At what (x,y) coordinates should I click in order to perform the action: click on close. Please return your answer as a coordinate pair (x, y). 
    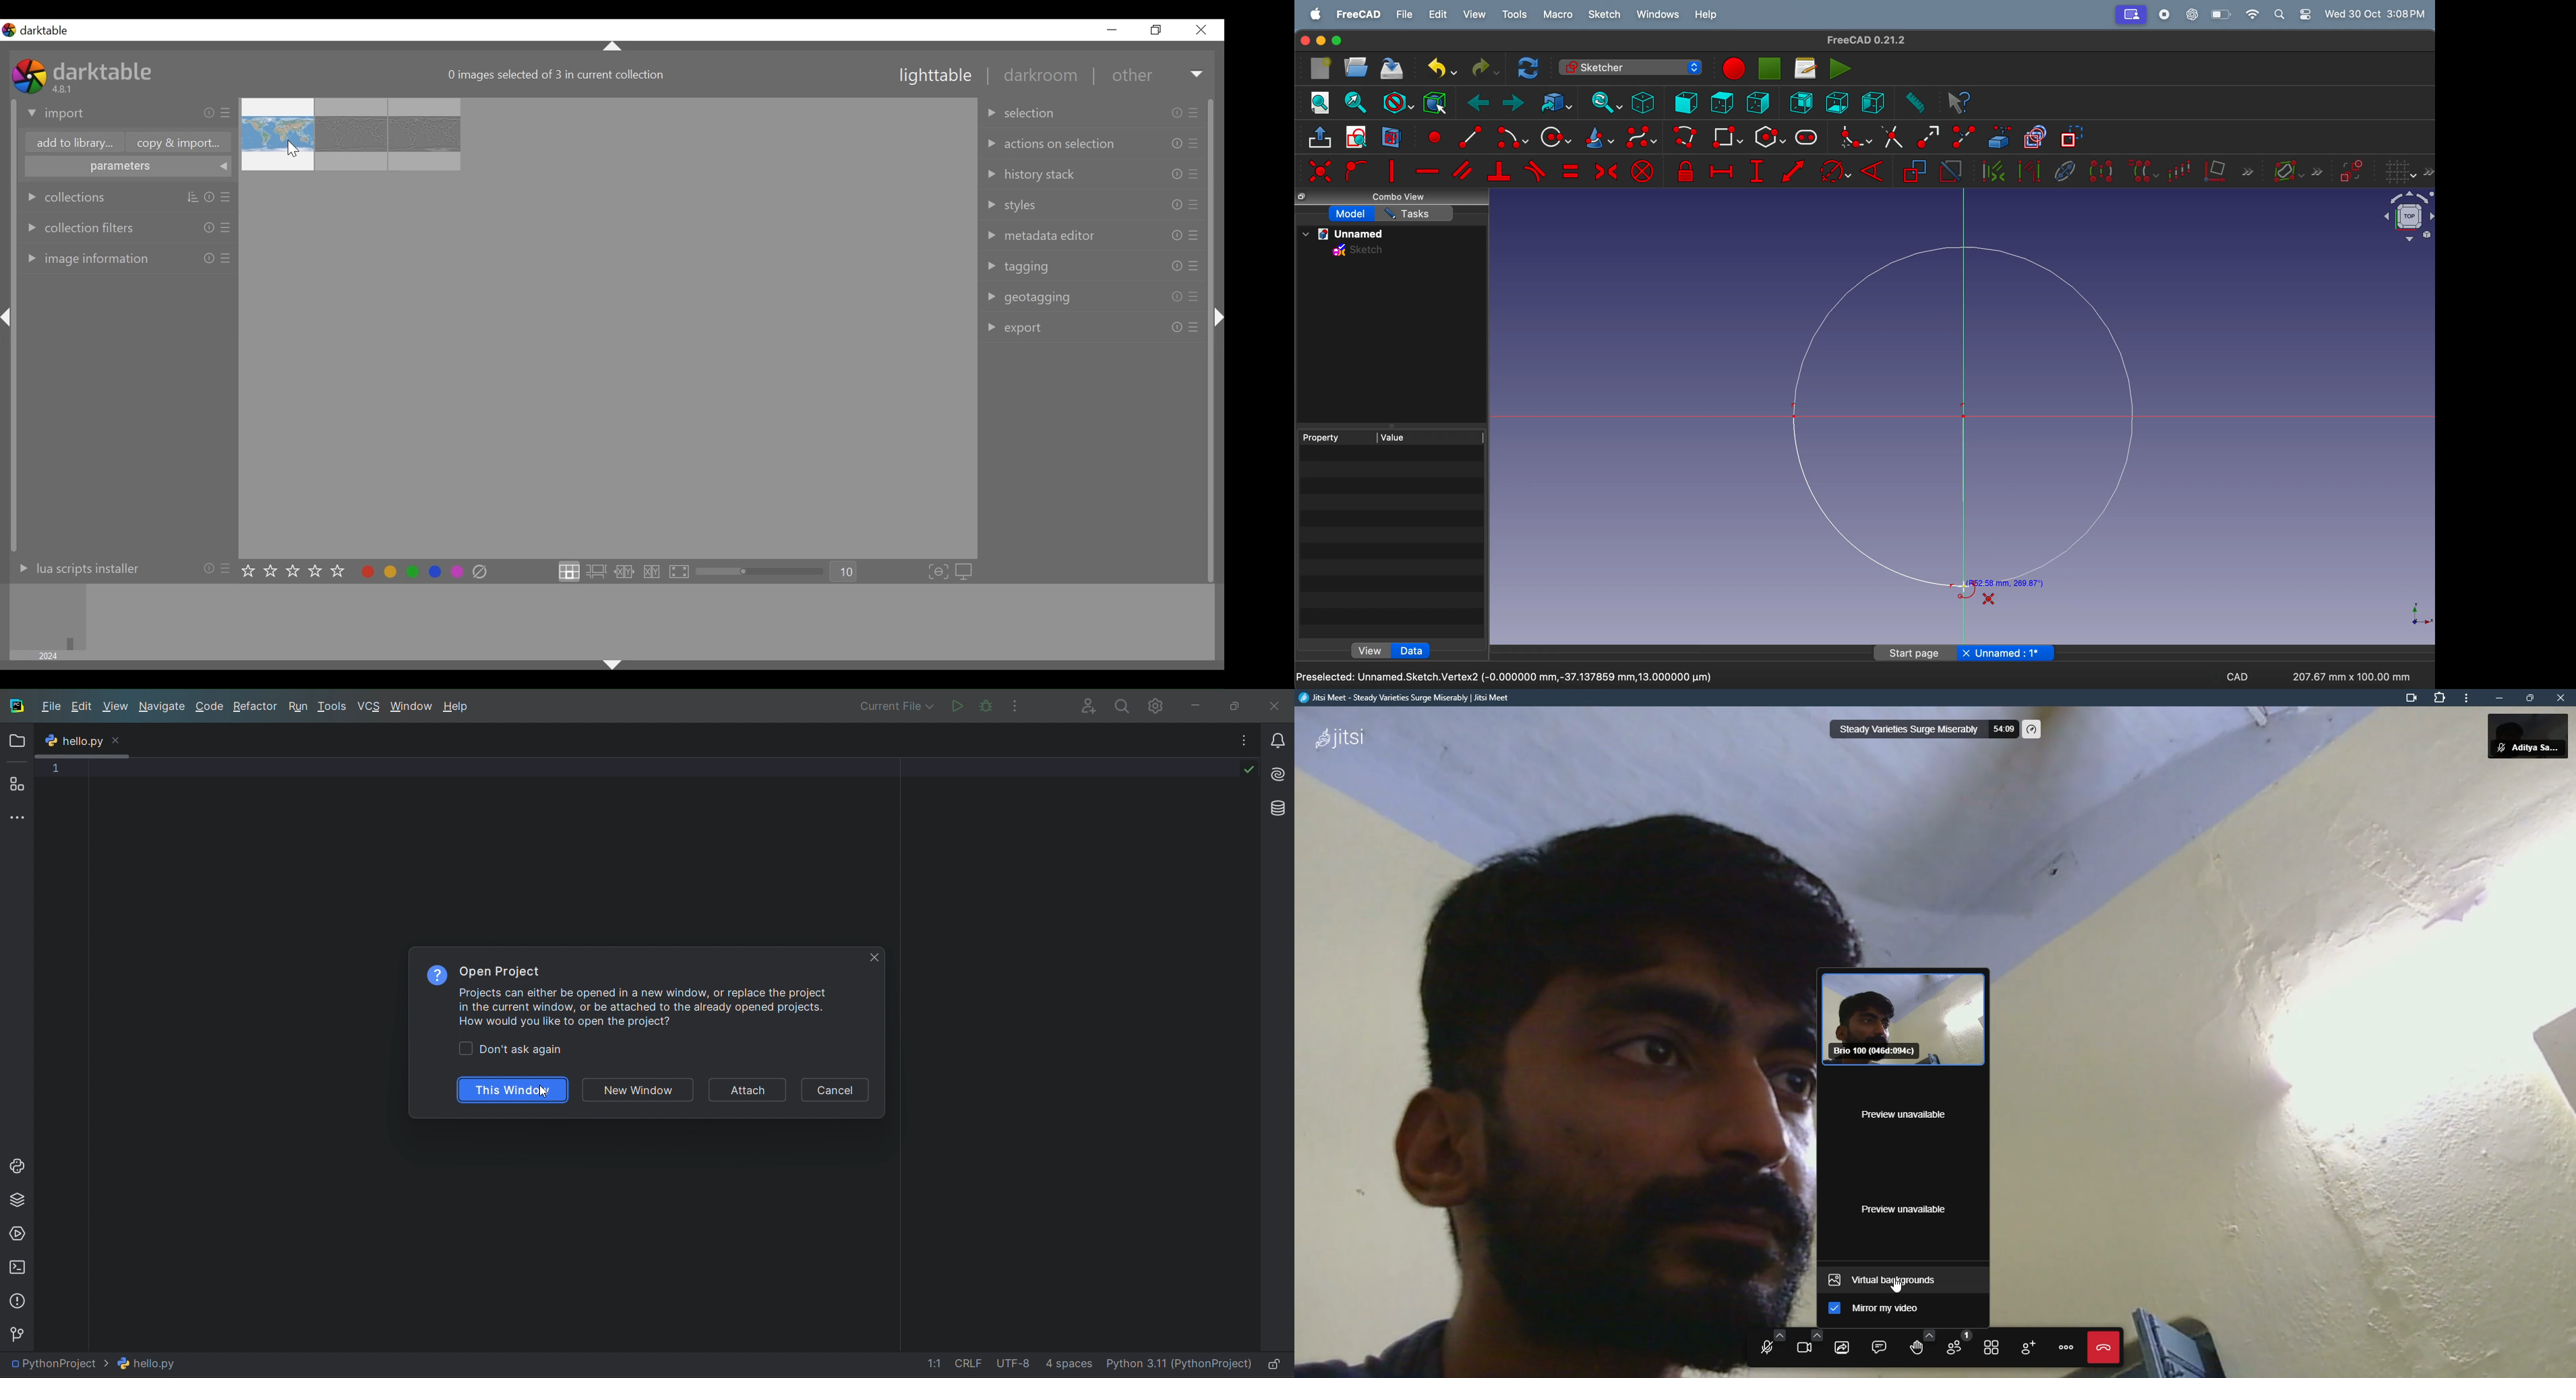
    Looking at the image, I should click on (1204, 30).